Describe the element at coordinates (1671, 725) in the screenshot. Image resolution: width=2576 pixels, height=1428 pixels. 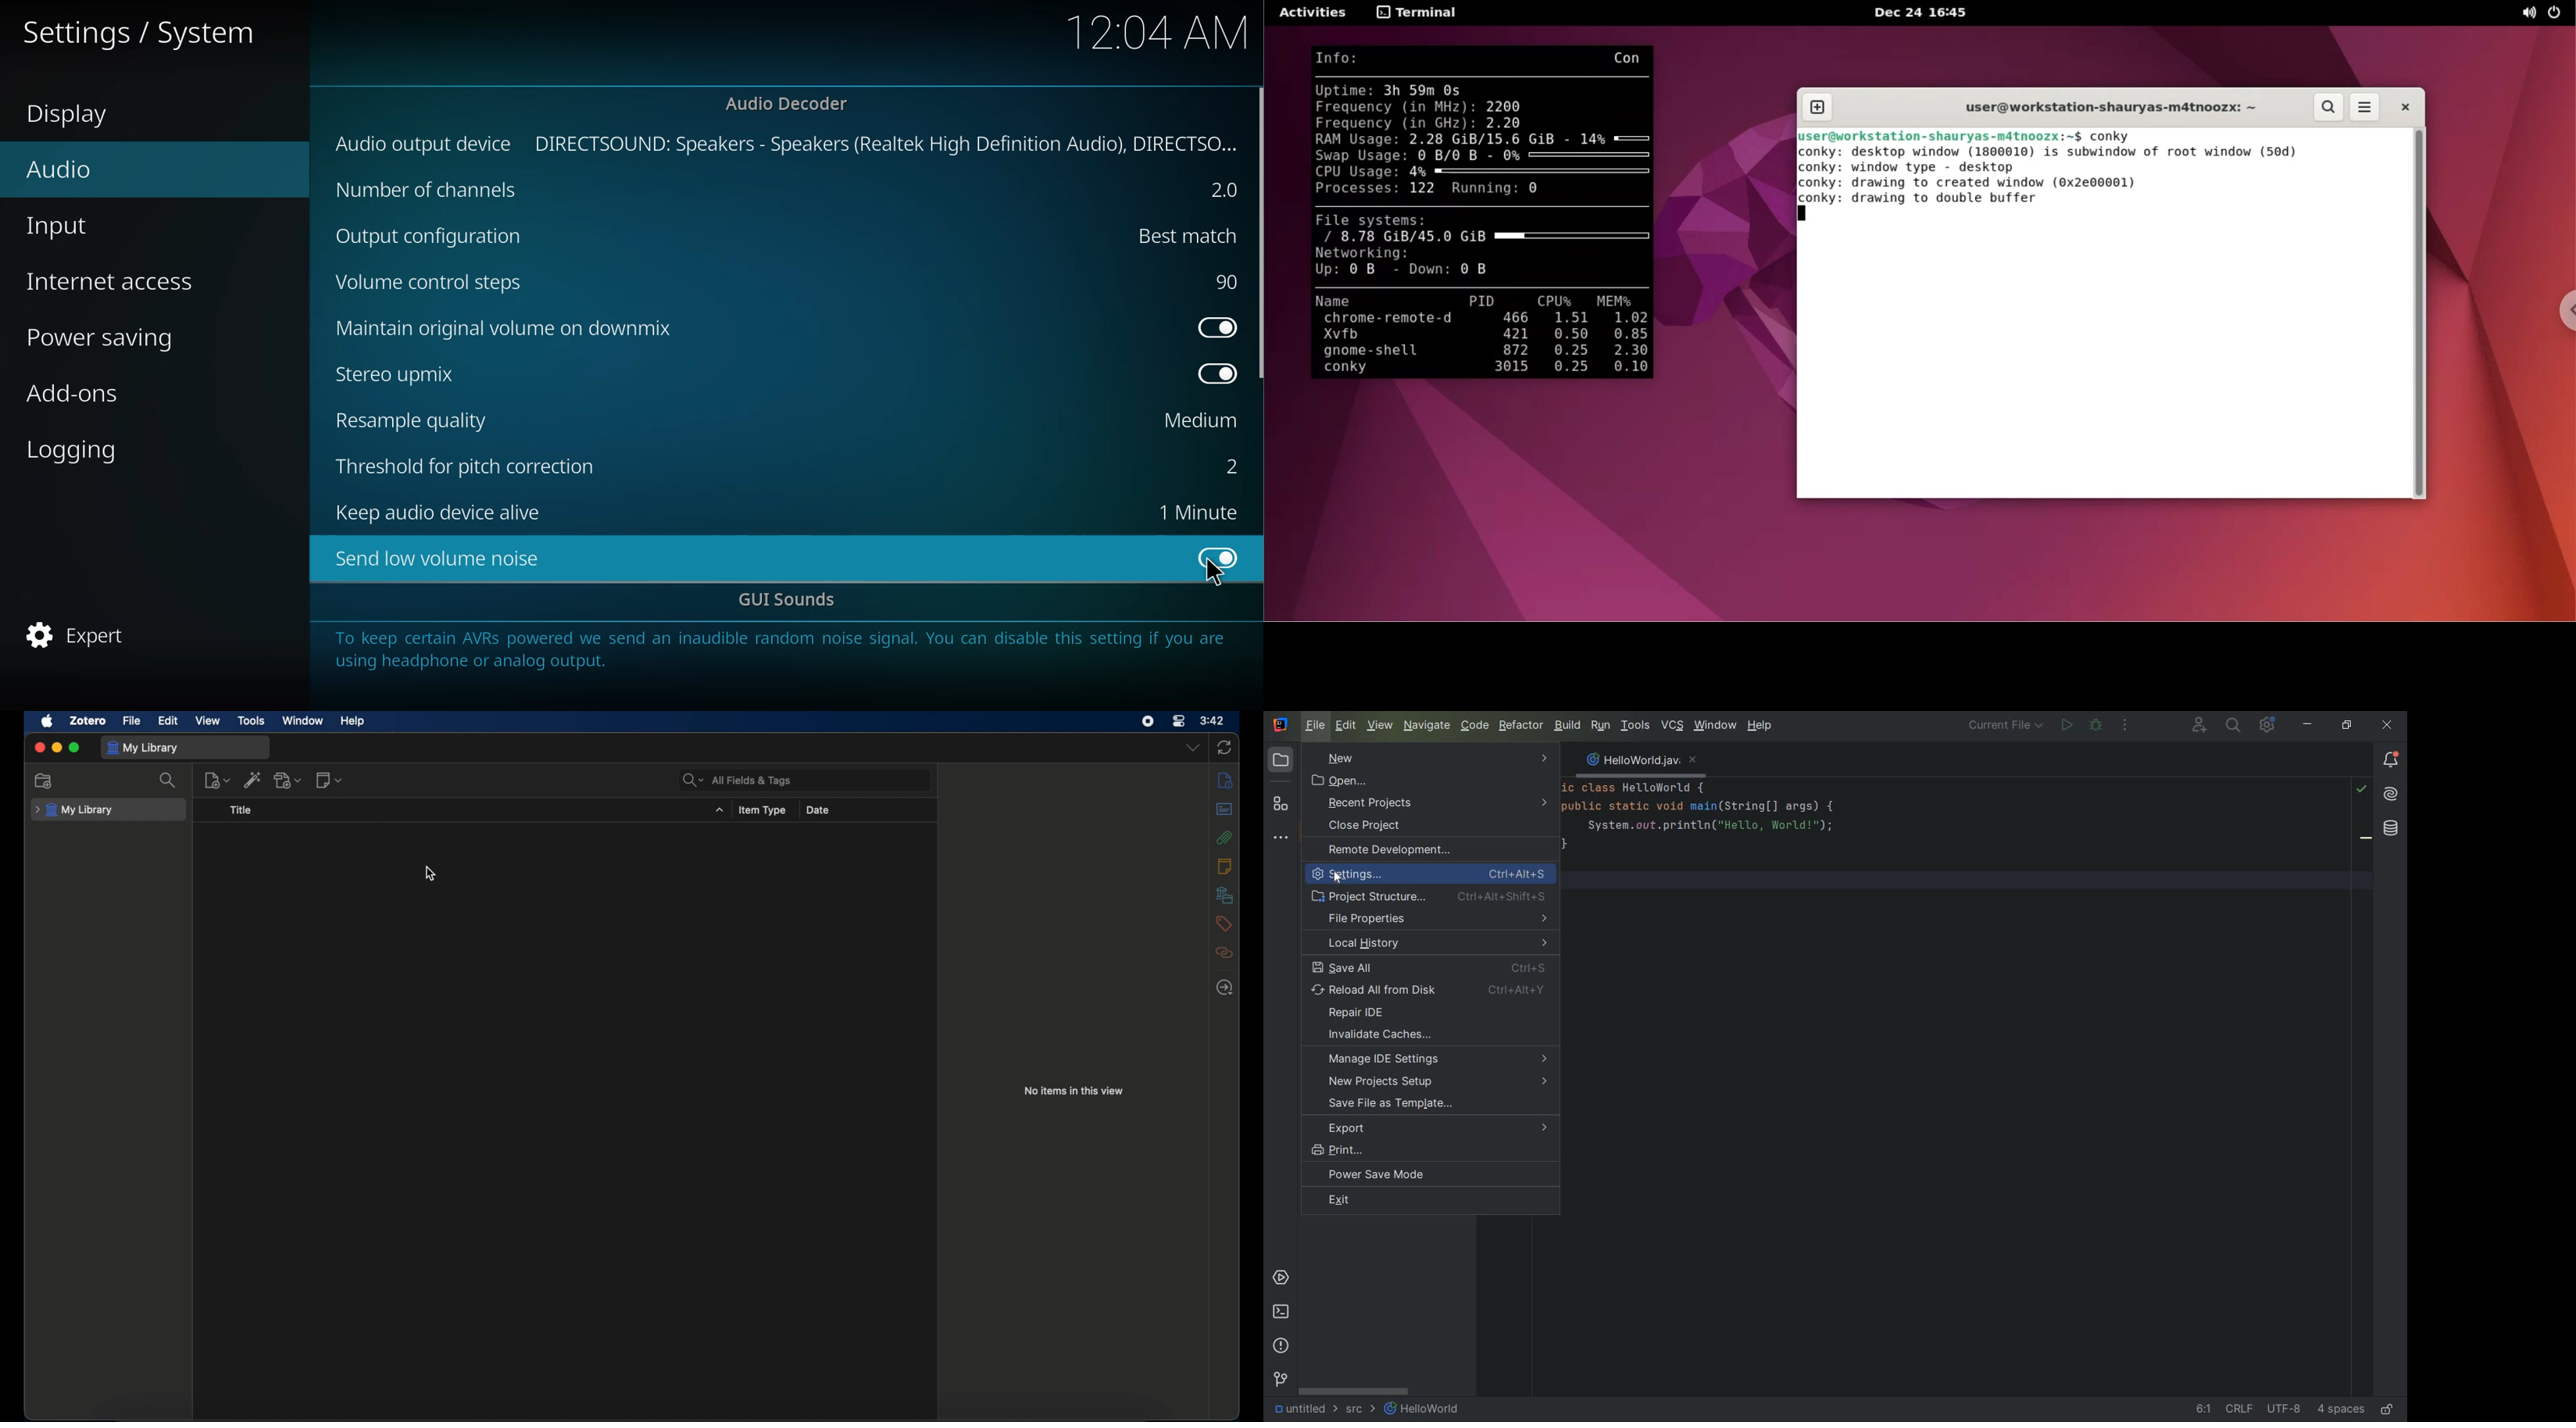
I see `VCS` at that location.